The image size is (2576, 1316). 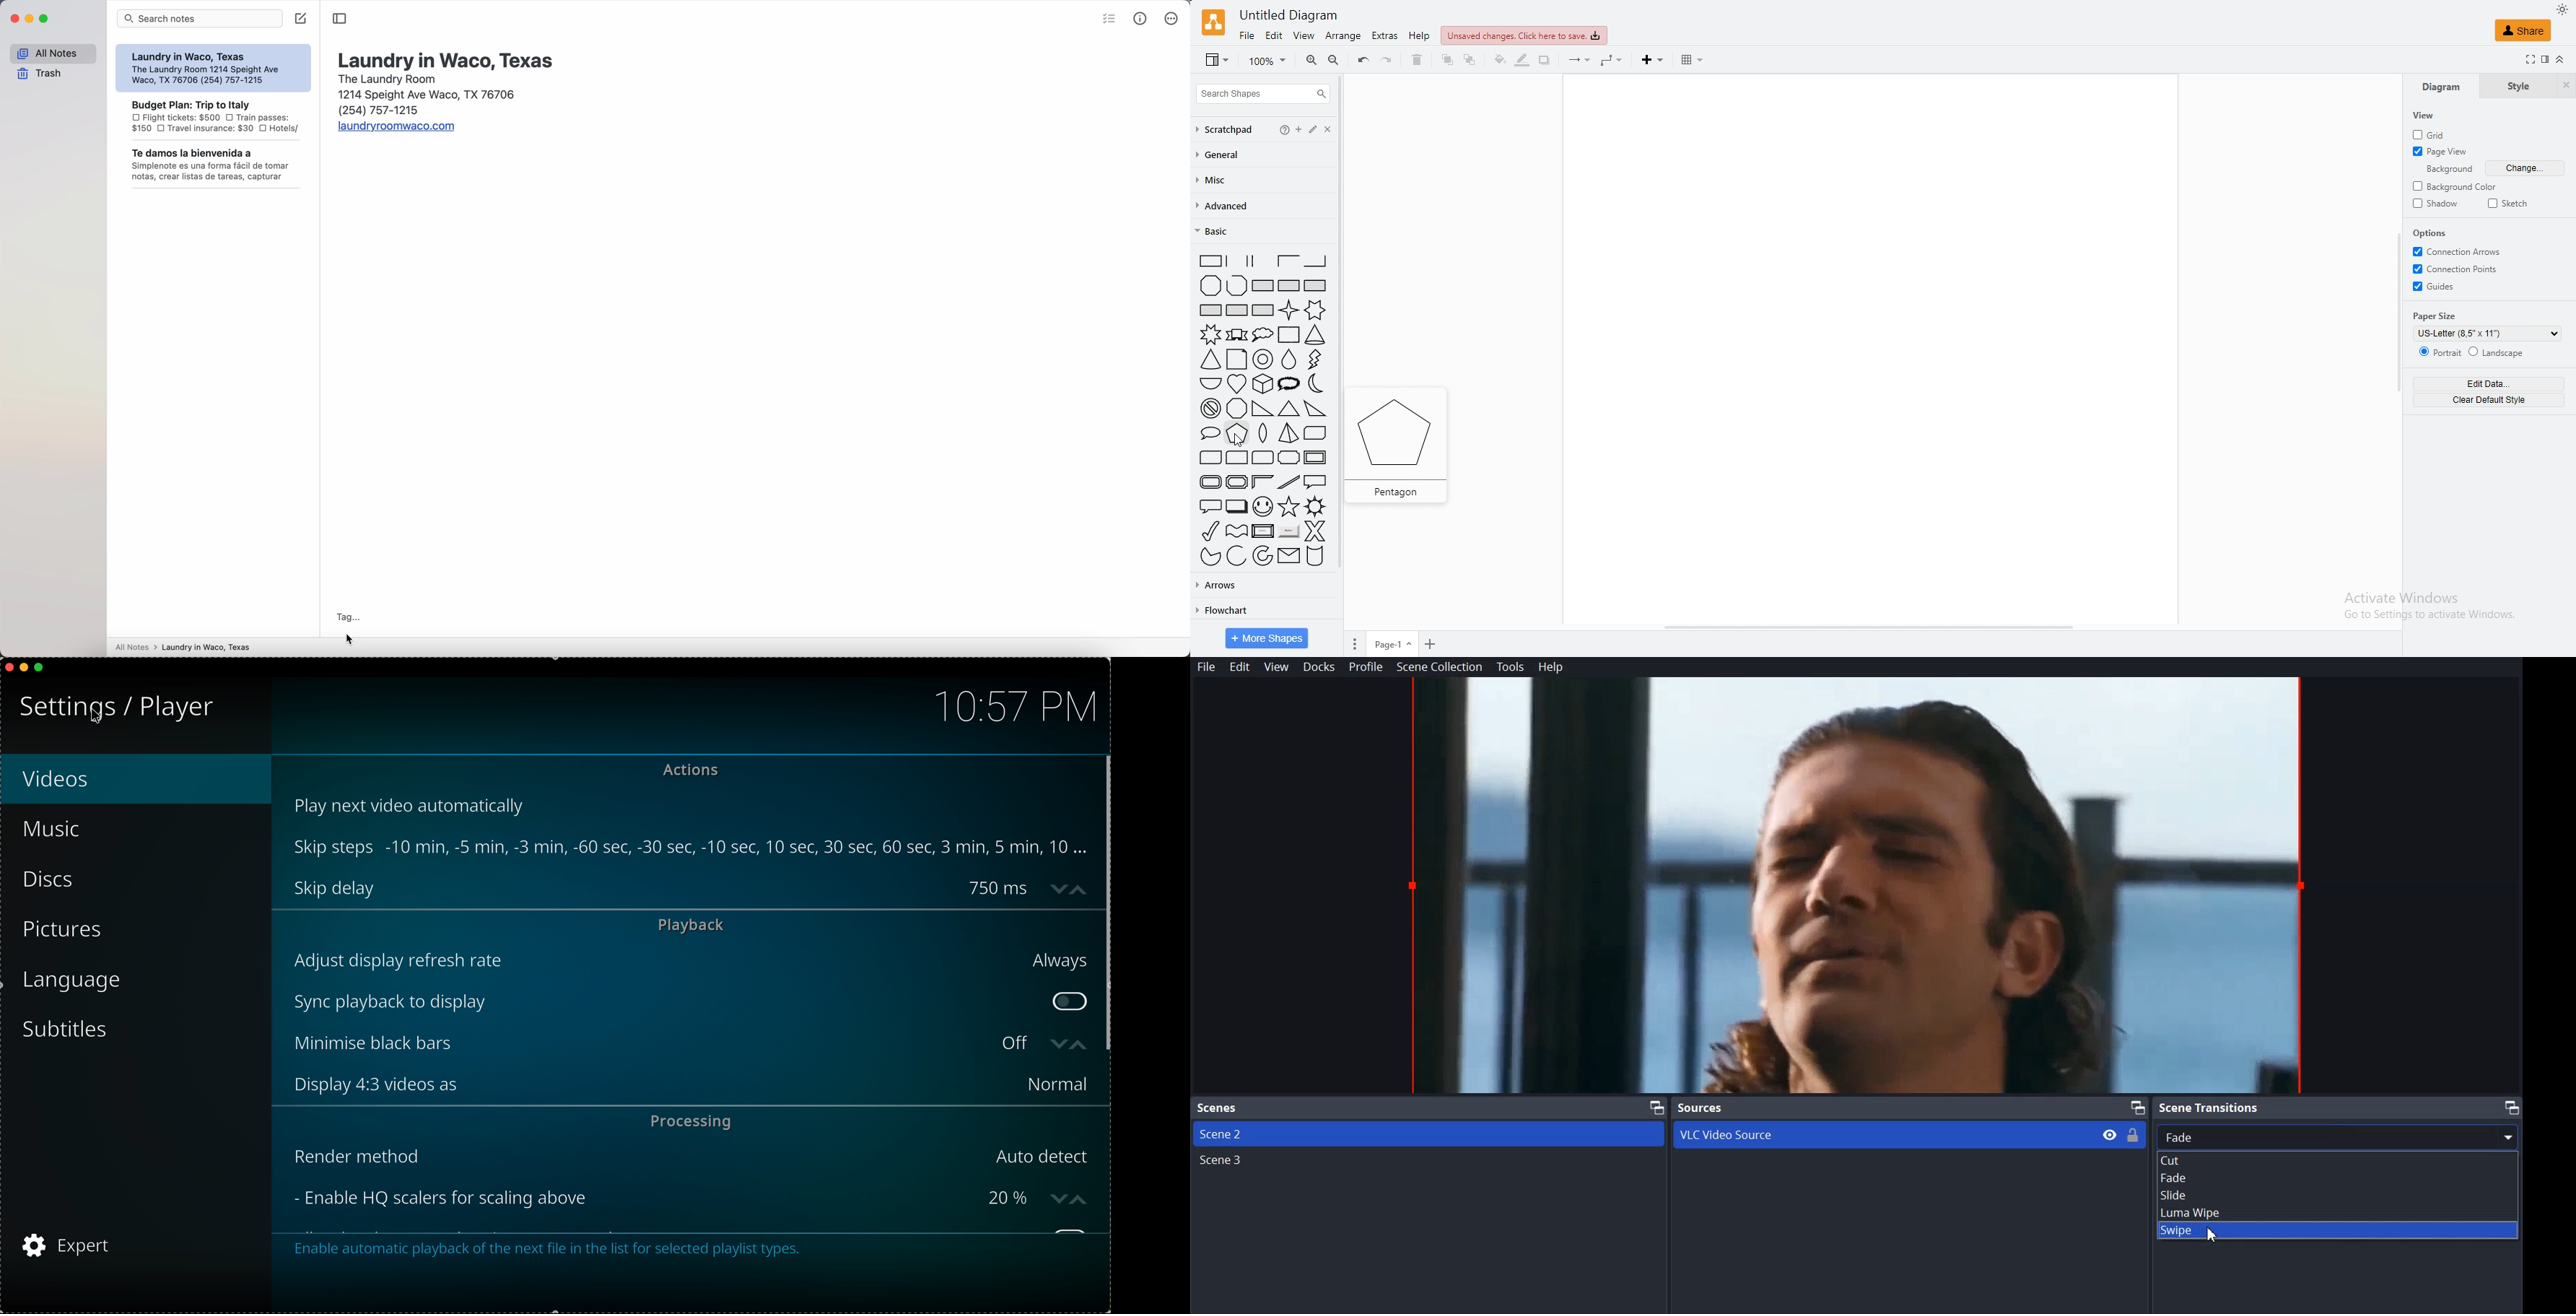 What do you see at coordinates (1909, 1108) in the screenshot?
I see `Source` at bounding box center [1909, 1108].